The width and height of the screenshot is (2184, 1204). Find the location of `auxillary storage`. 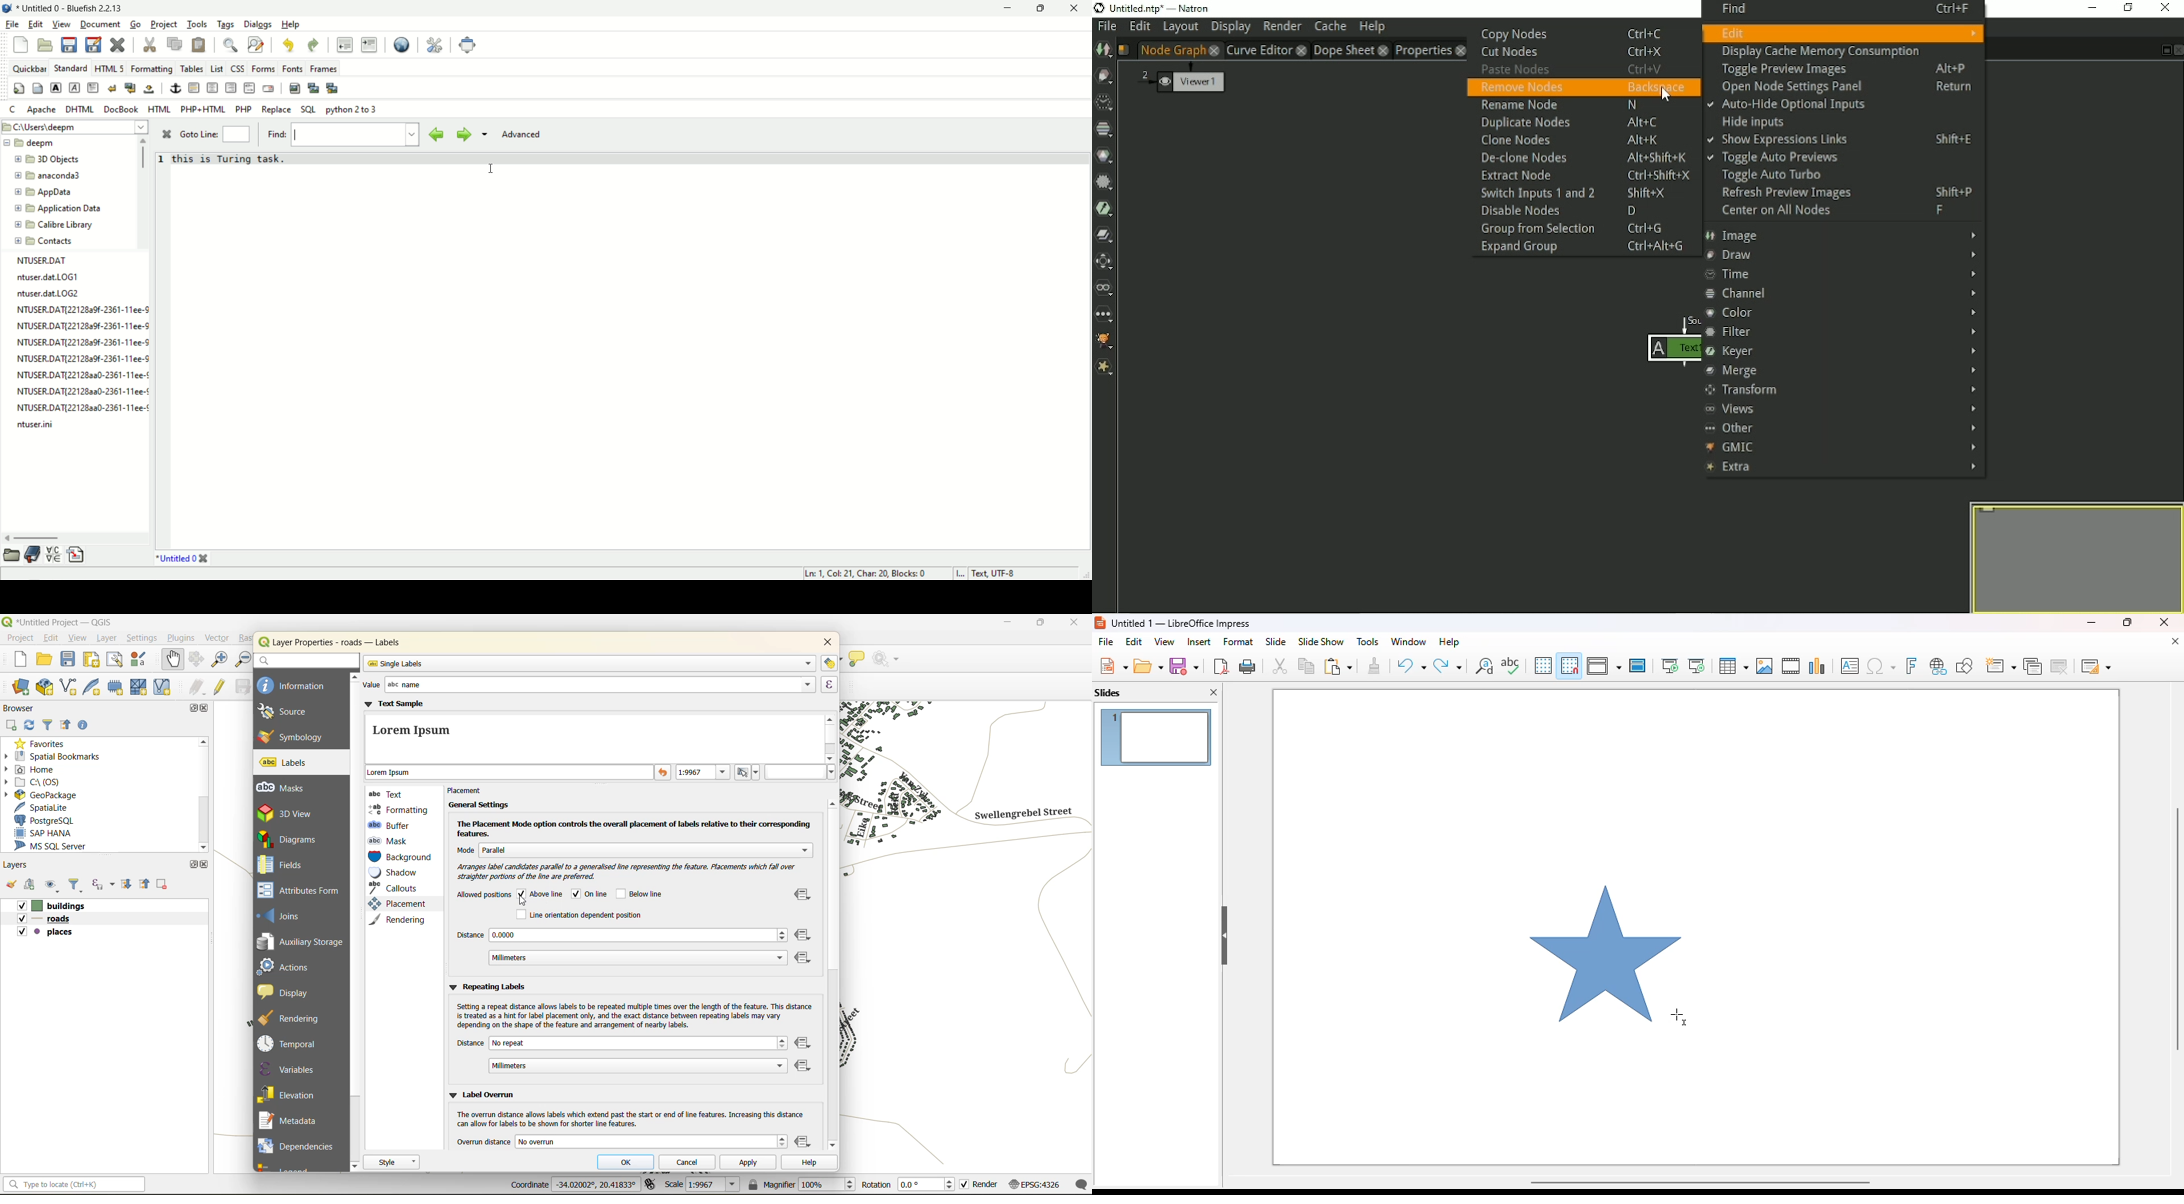

auxillary storage is located at coordinates (301, 944).